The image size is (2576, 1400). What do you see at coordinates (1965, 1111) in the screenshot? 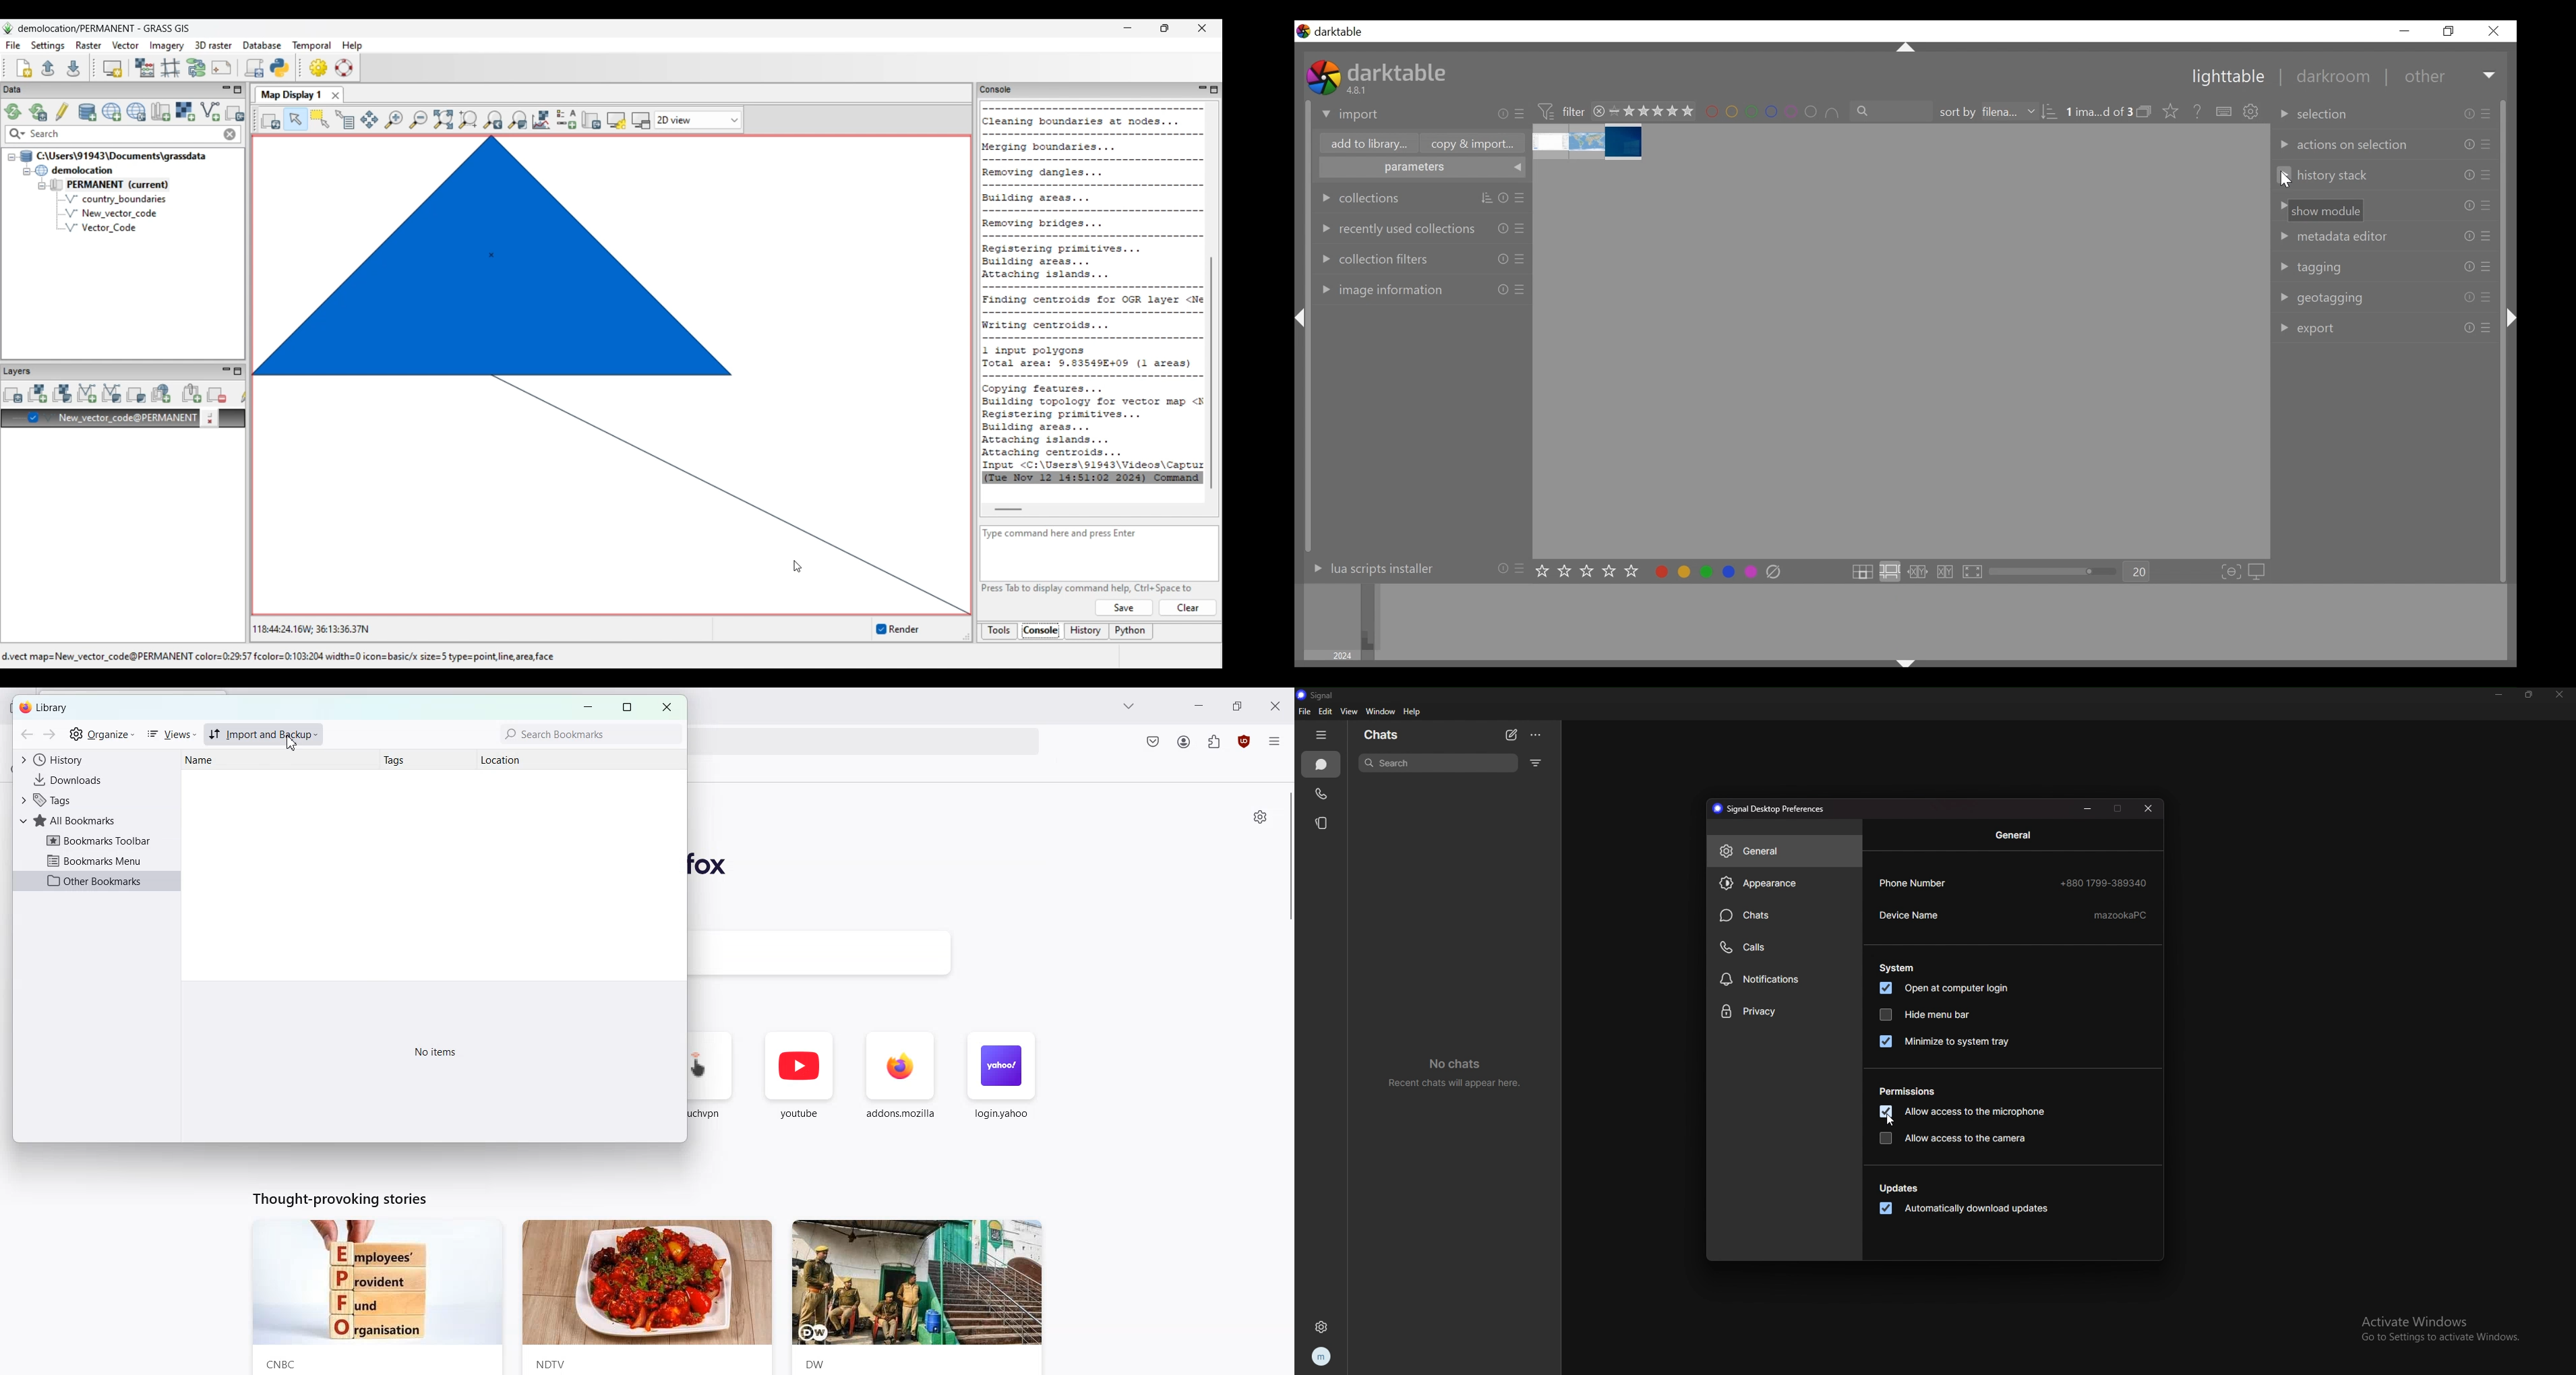
I see `allow access to microphone` at bounding box center [1965, 1111].